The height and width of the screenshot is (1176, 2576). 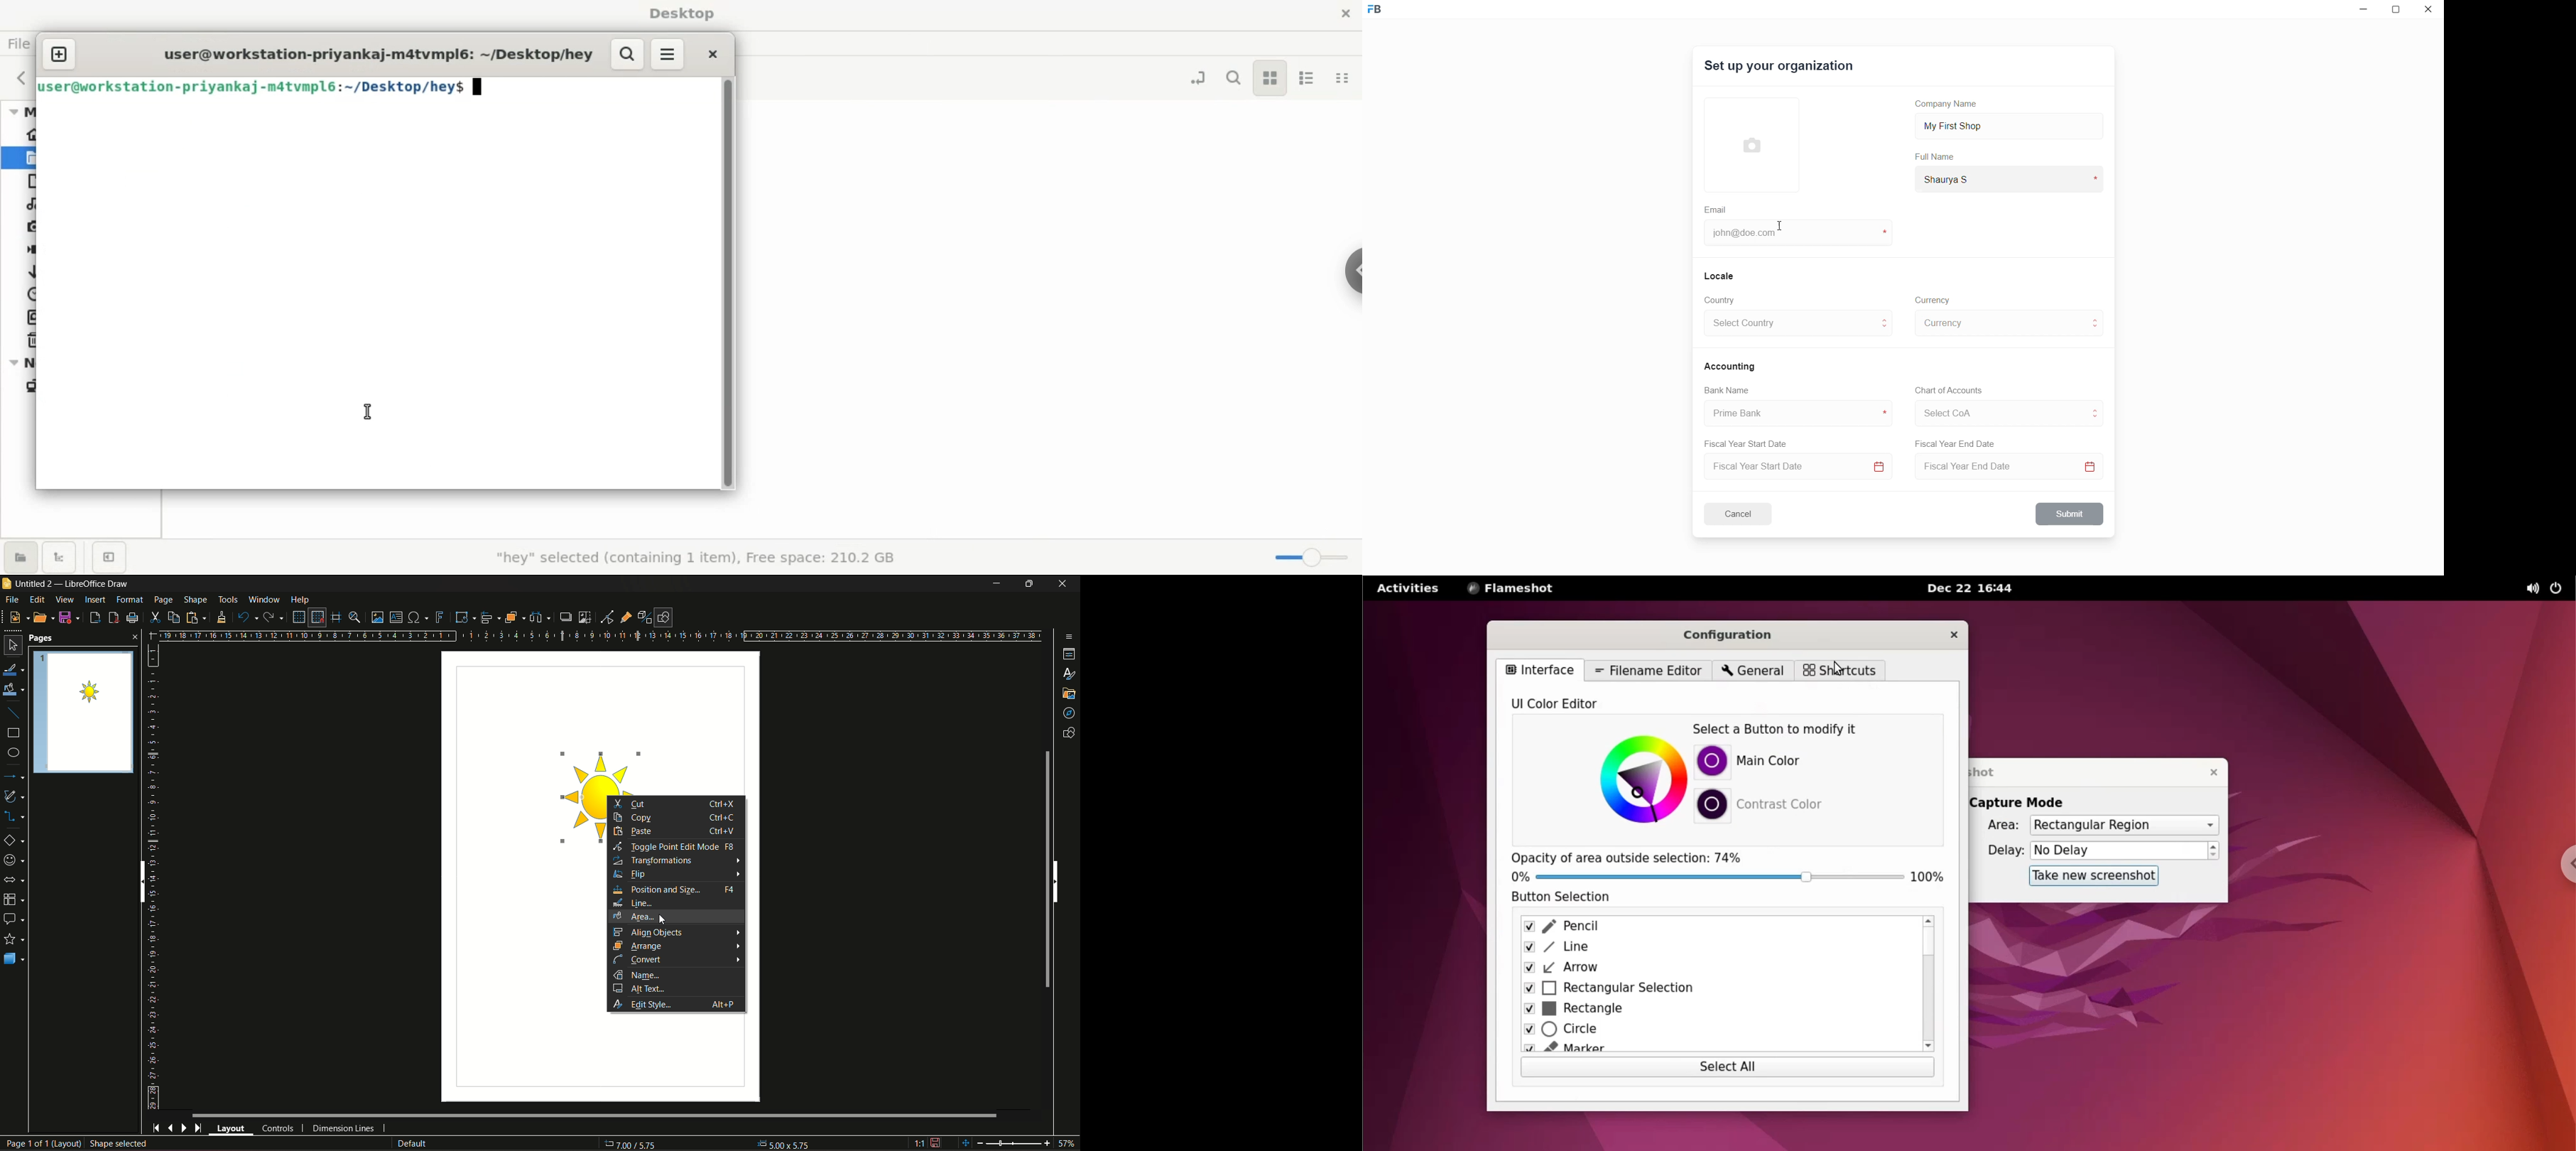 I want to click on arrow, so click(x=735, y=861).